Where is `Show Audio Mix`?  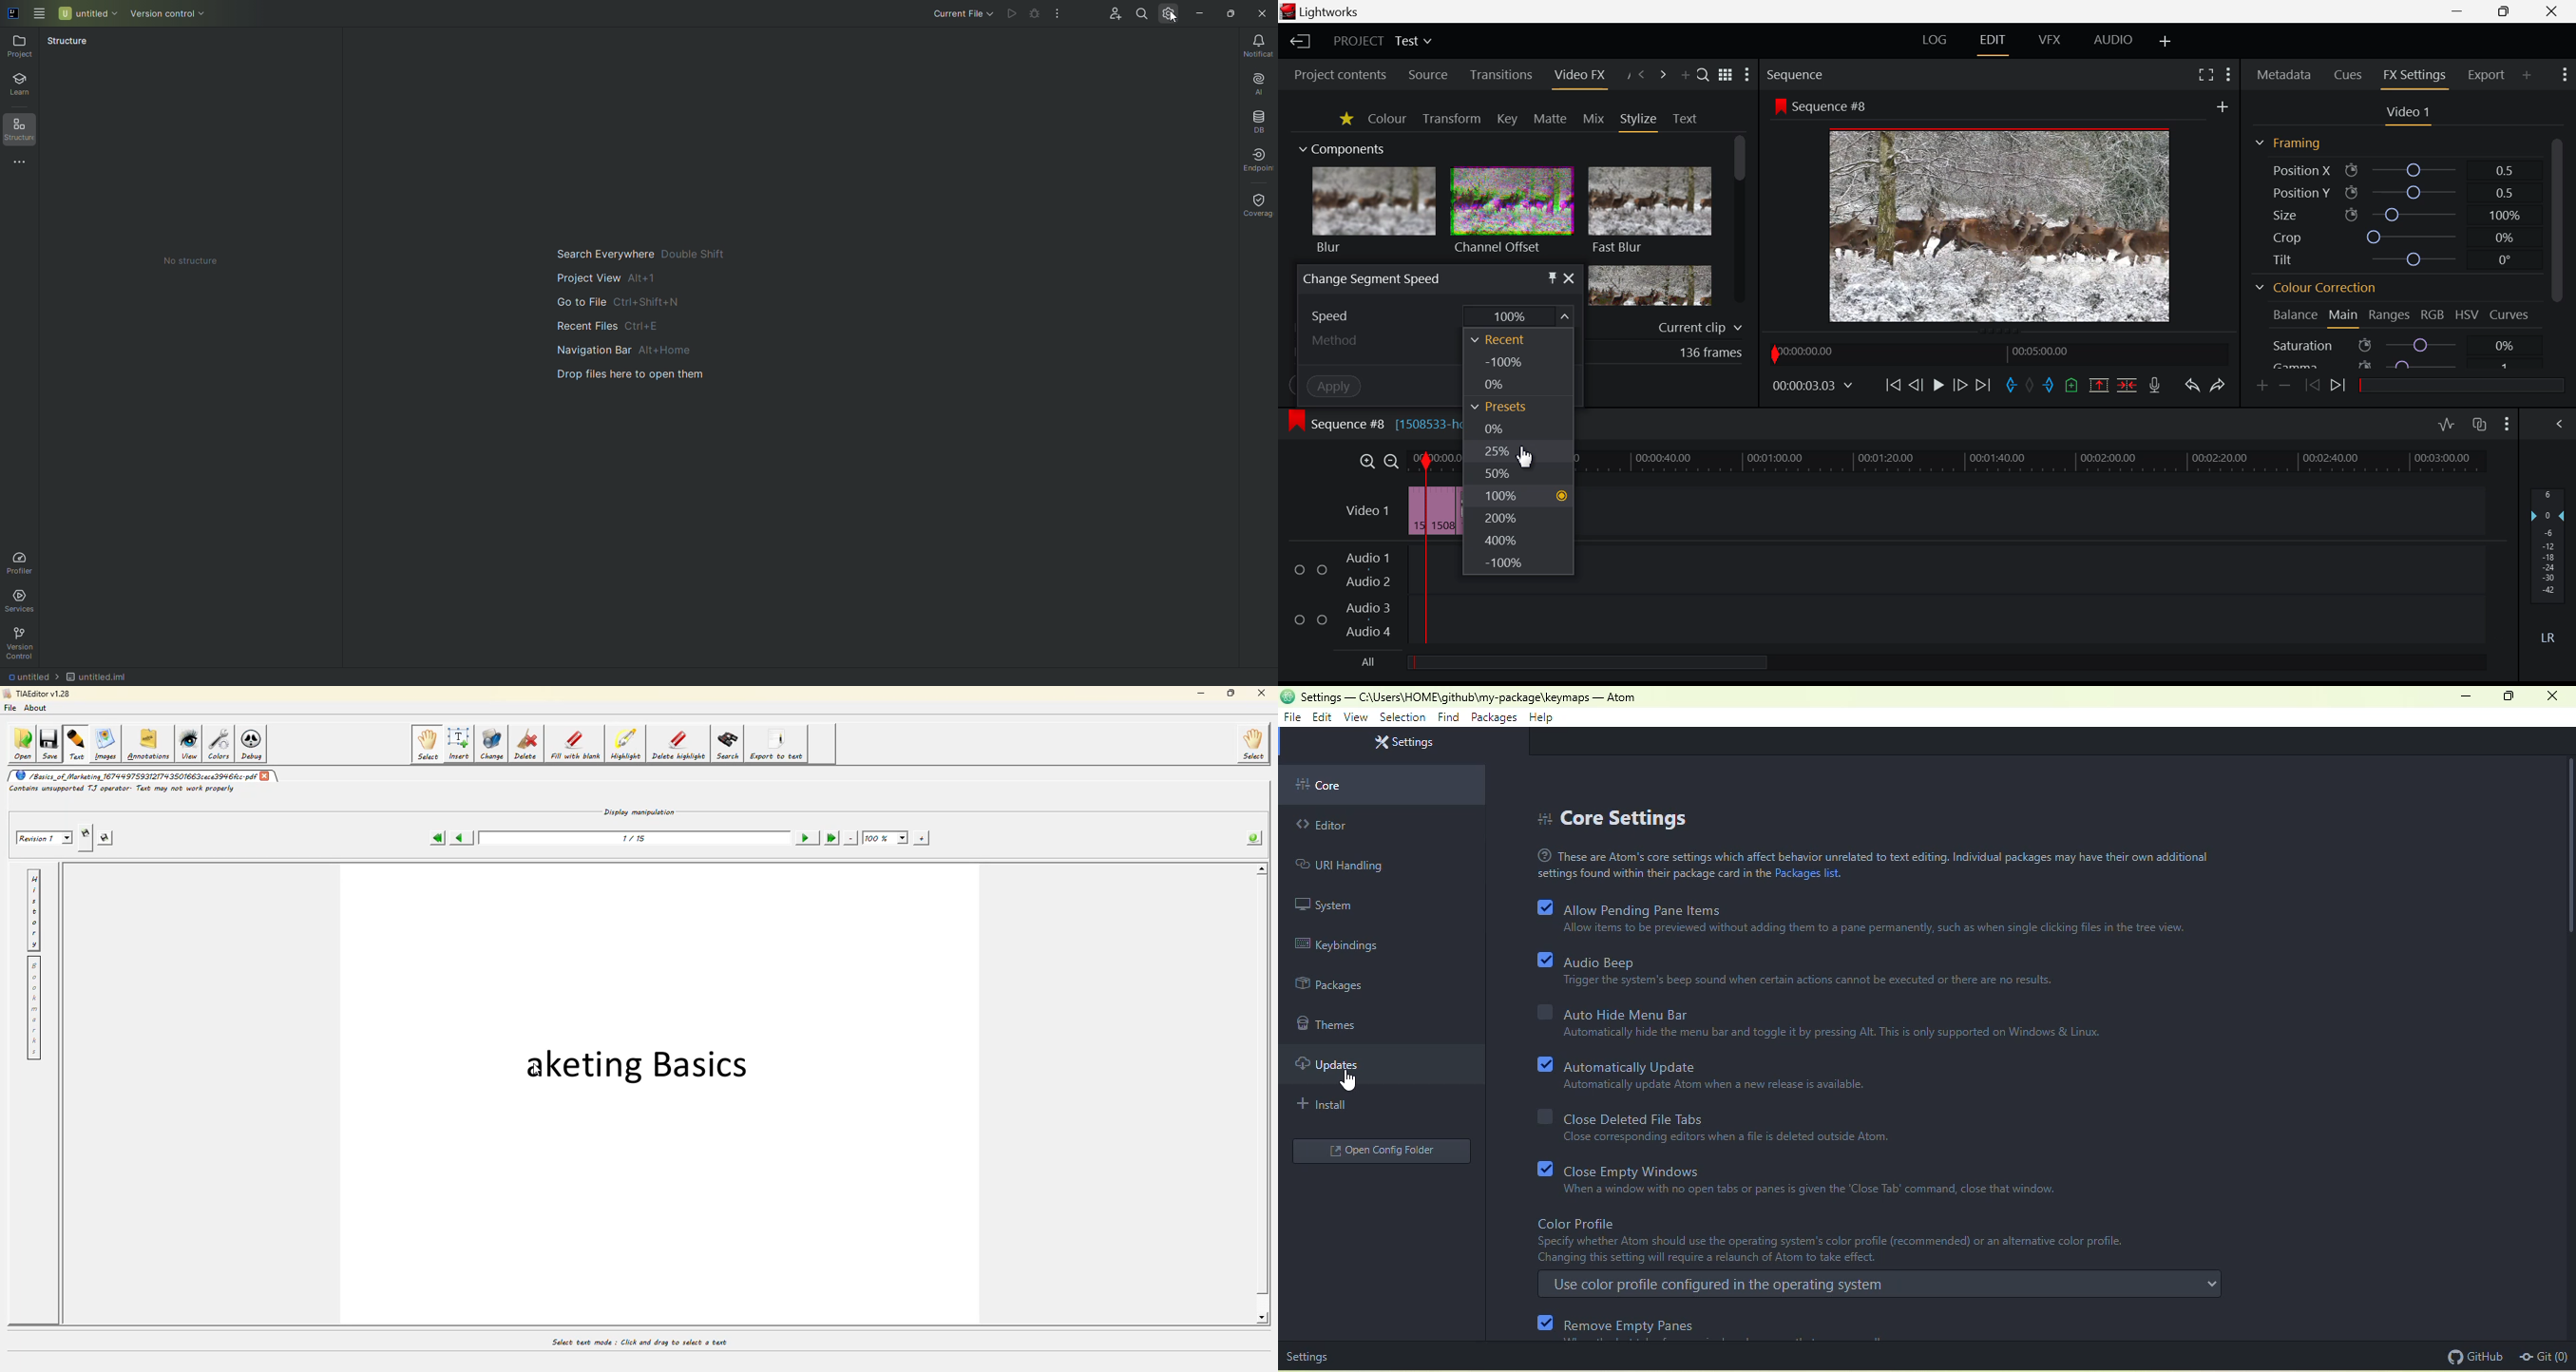
Show Audio Mix is located at coordinates (2560, 425).